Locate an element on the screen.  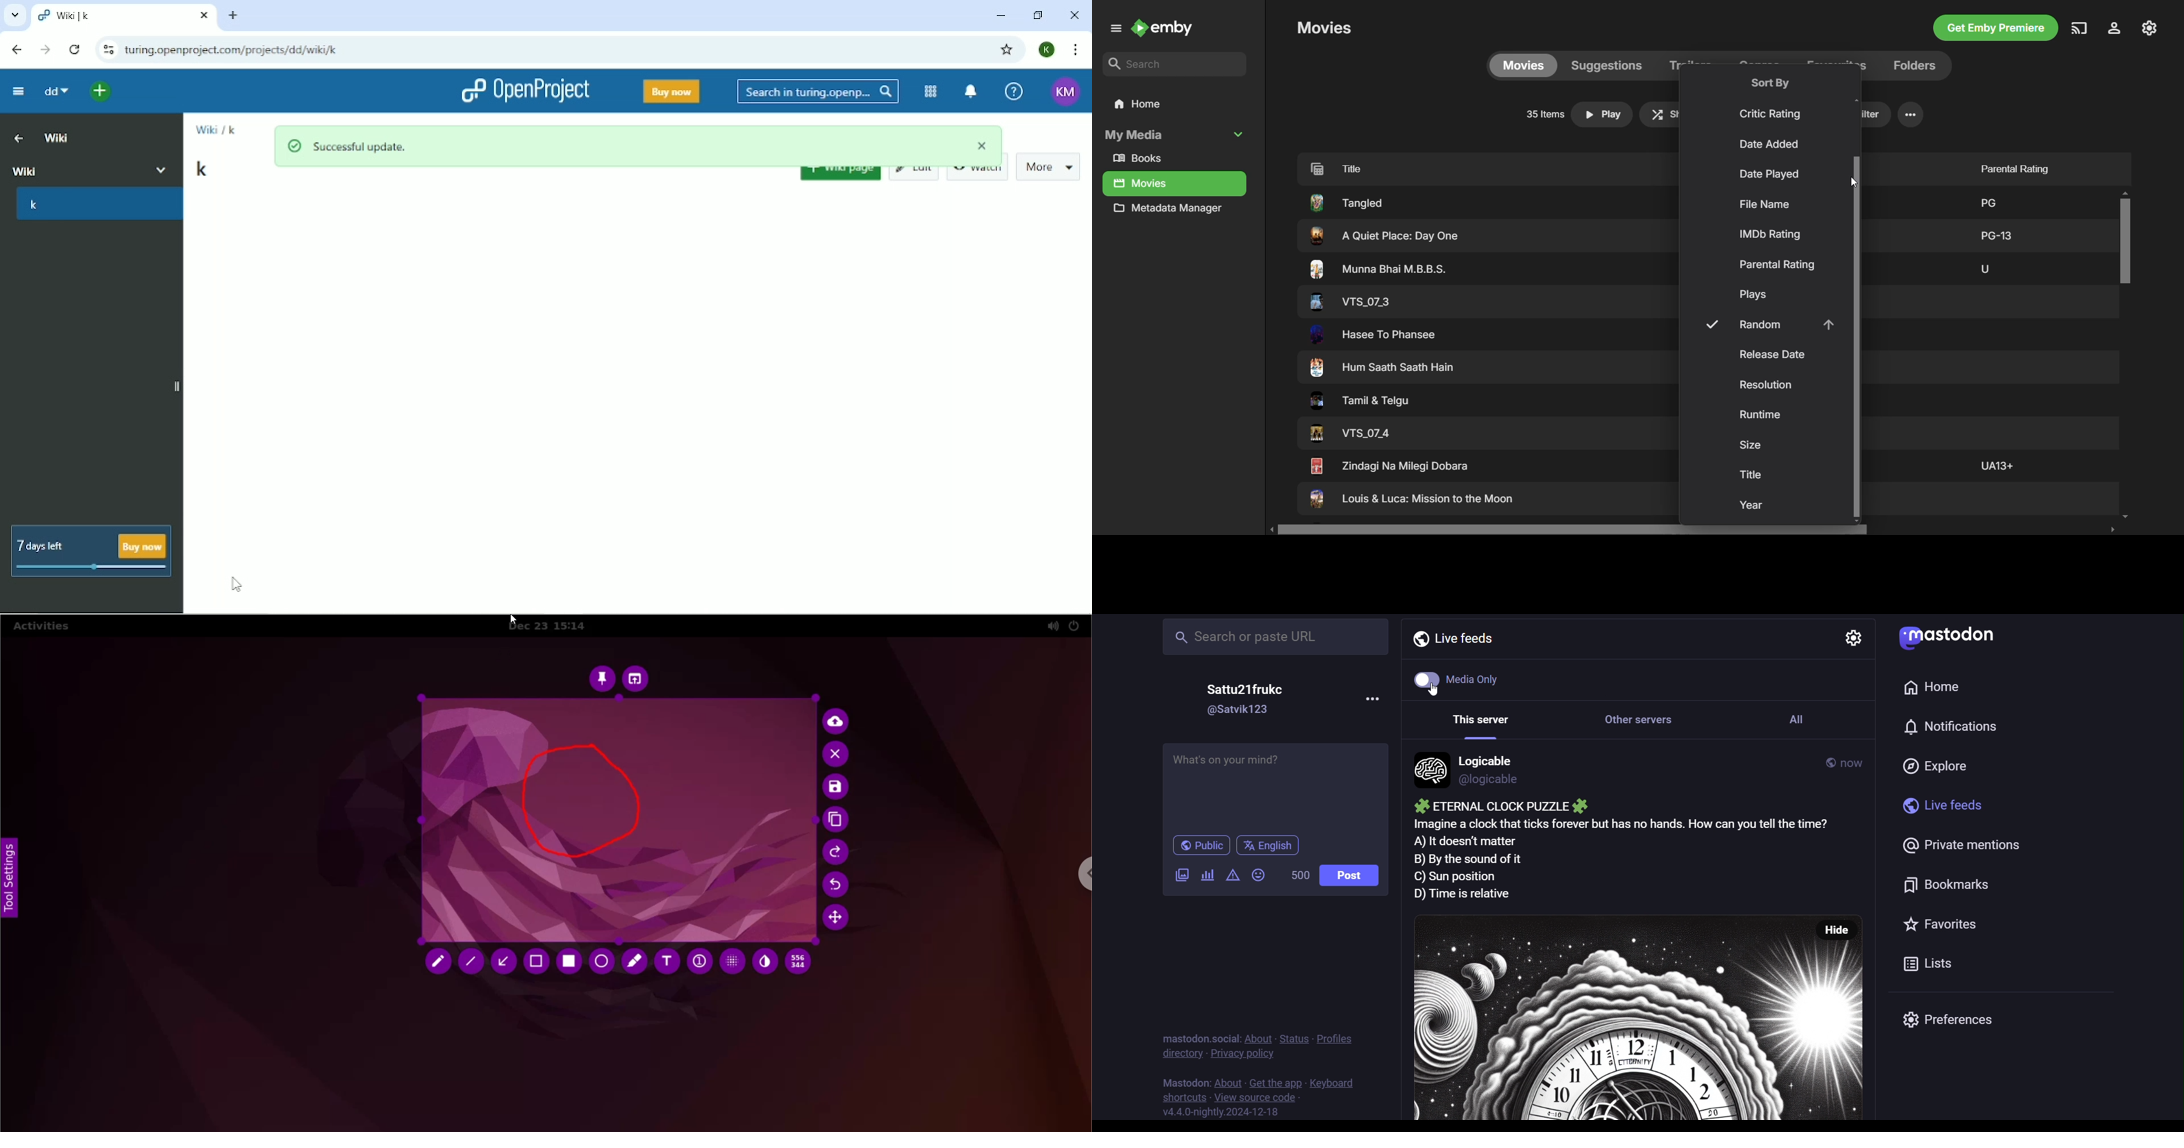
File Name is located at coordinates (1764, 205).